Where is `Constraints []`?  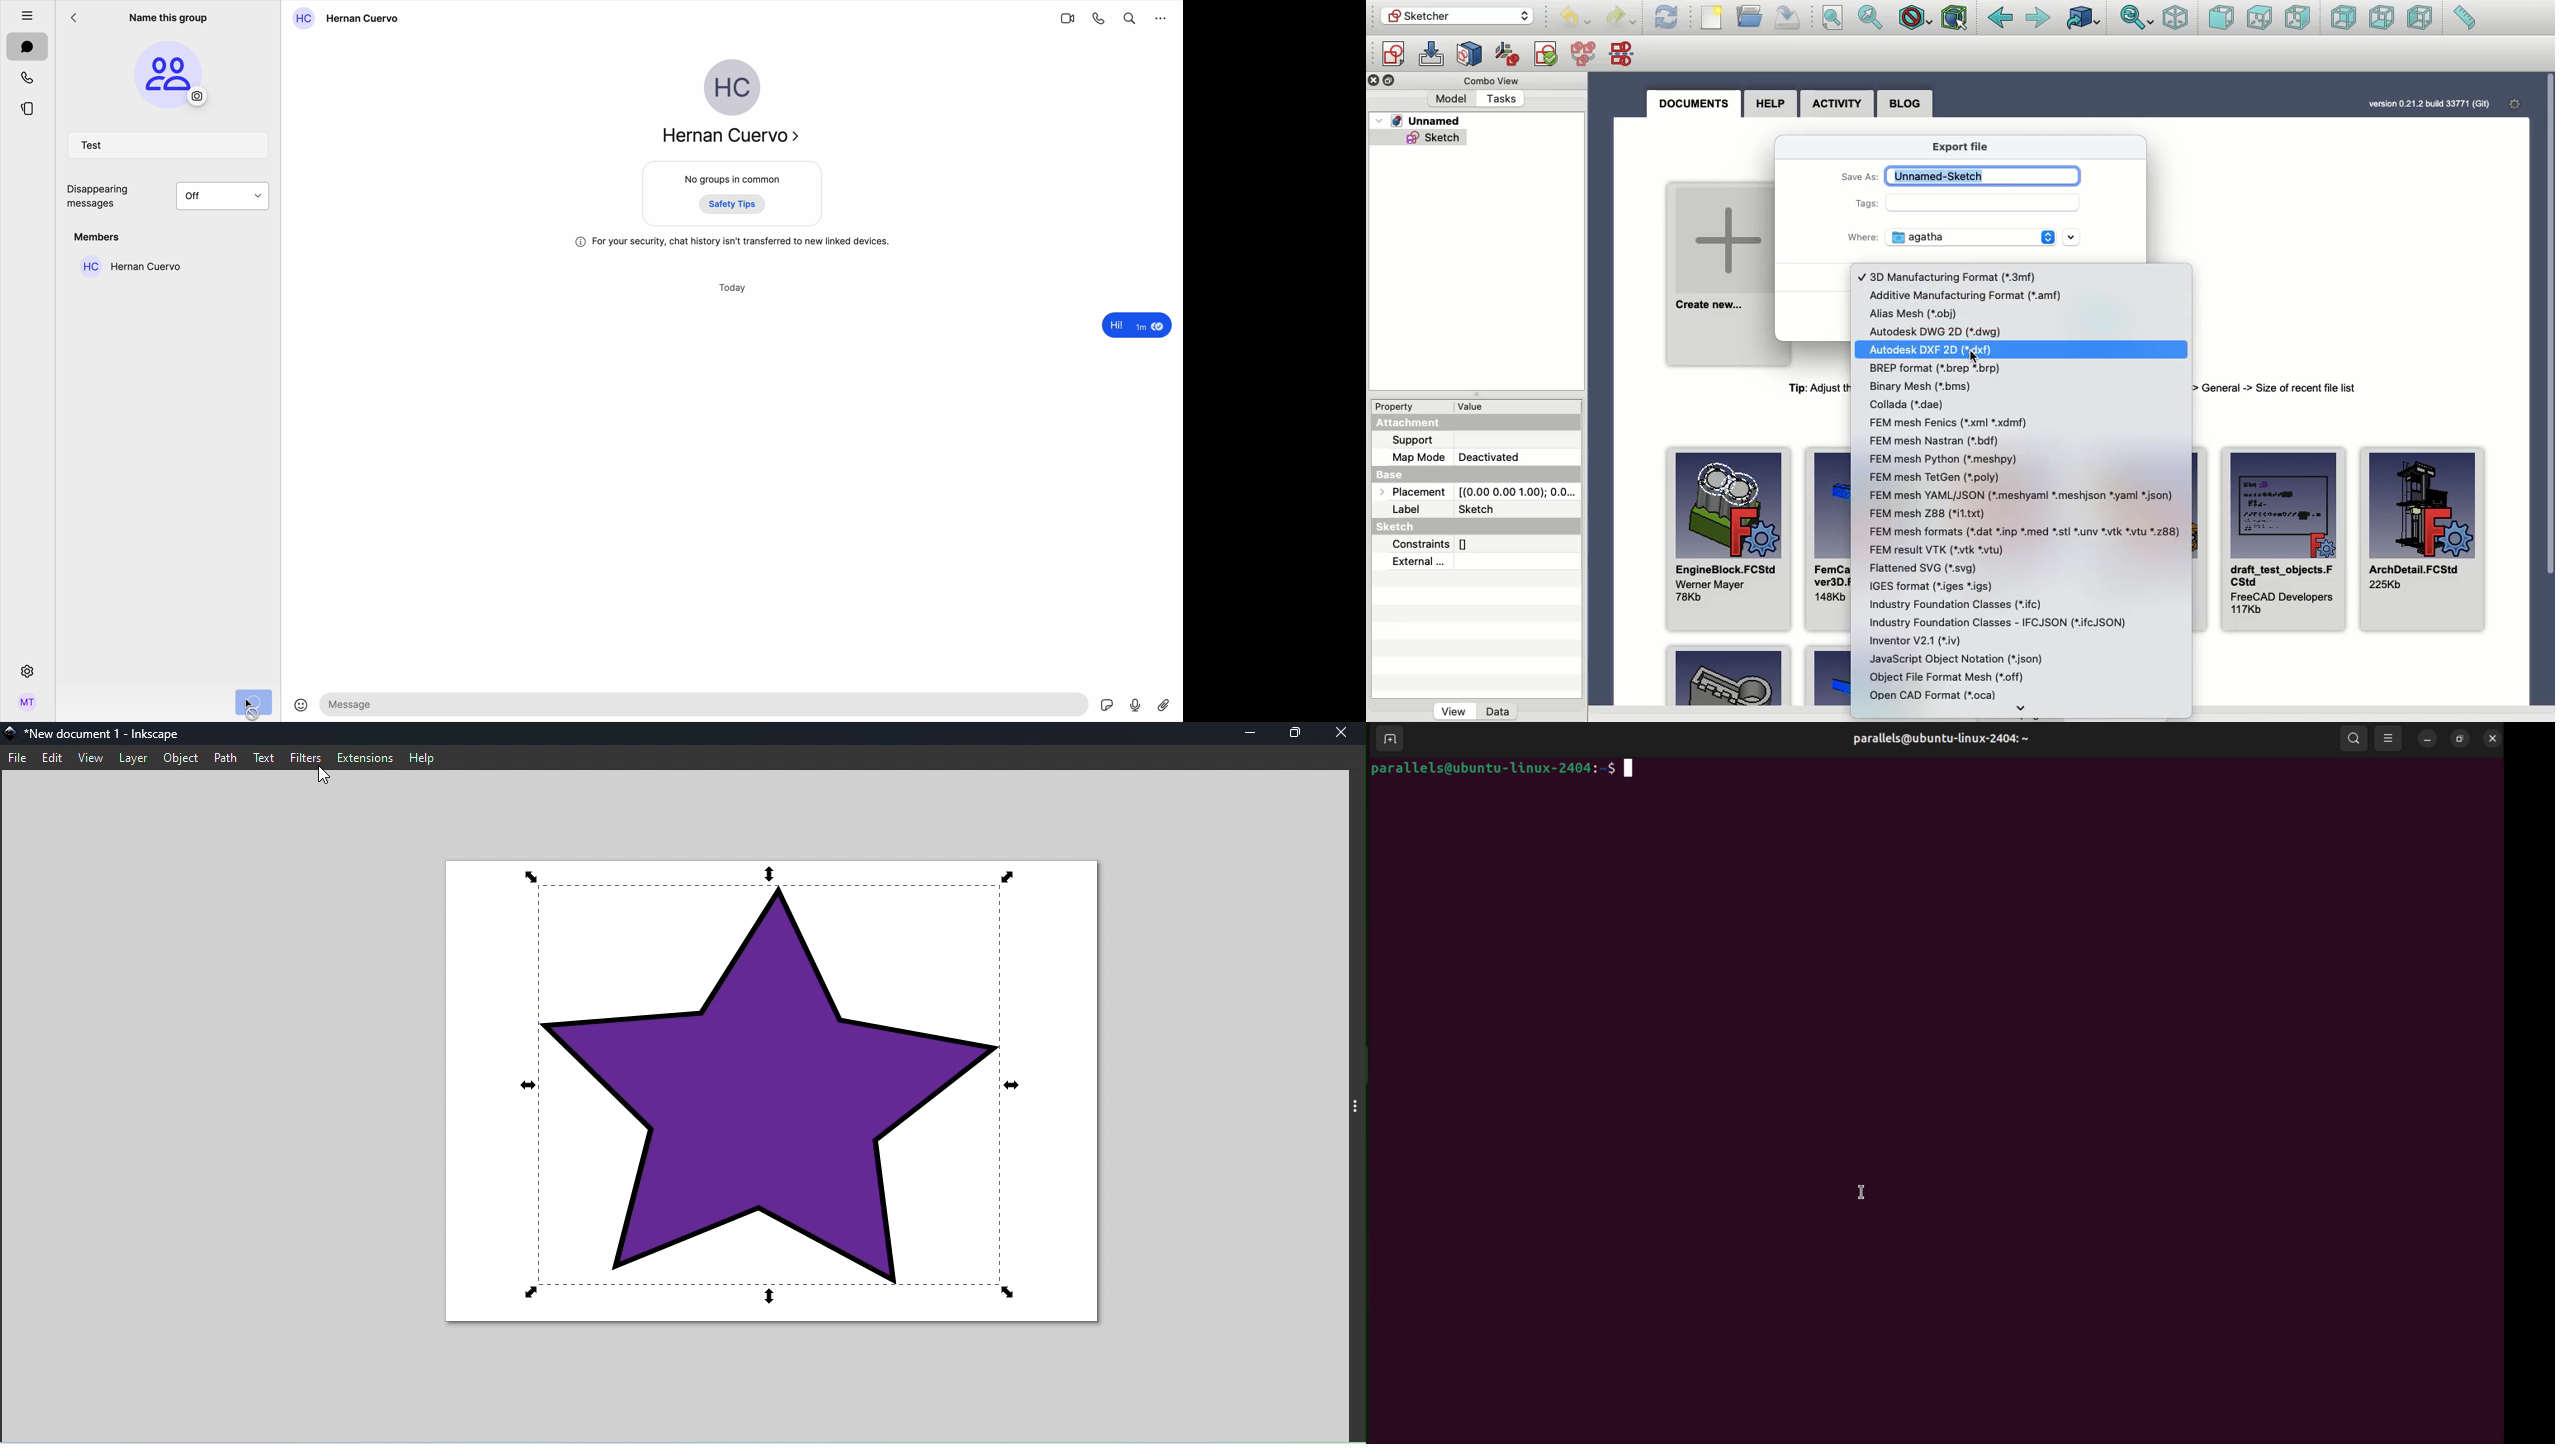
Constraints [] is located at coordinates (1435, 544).